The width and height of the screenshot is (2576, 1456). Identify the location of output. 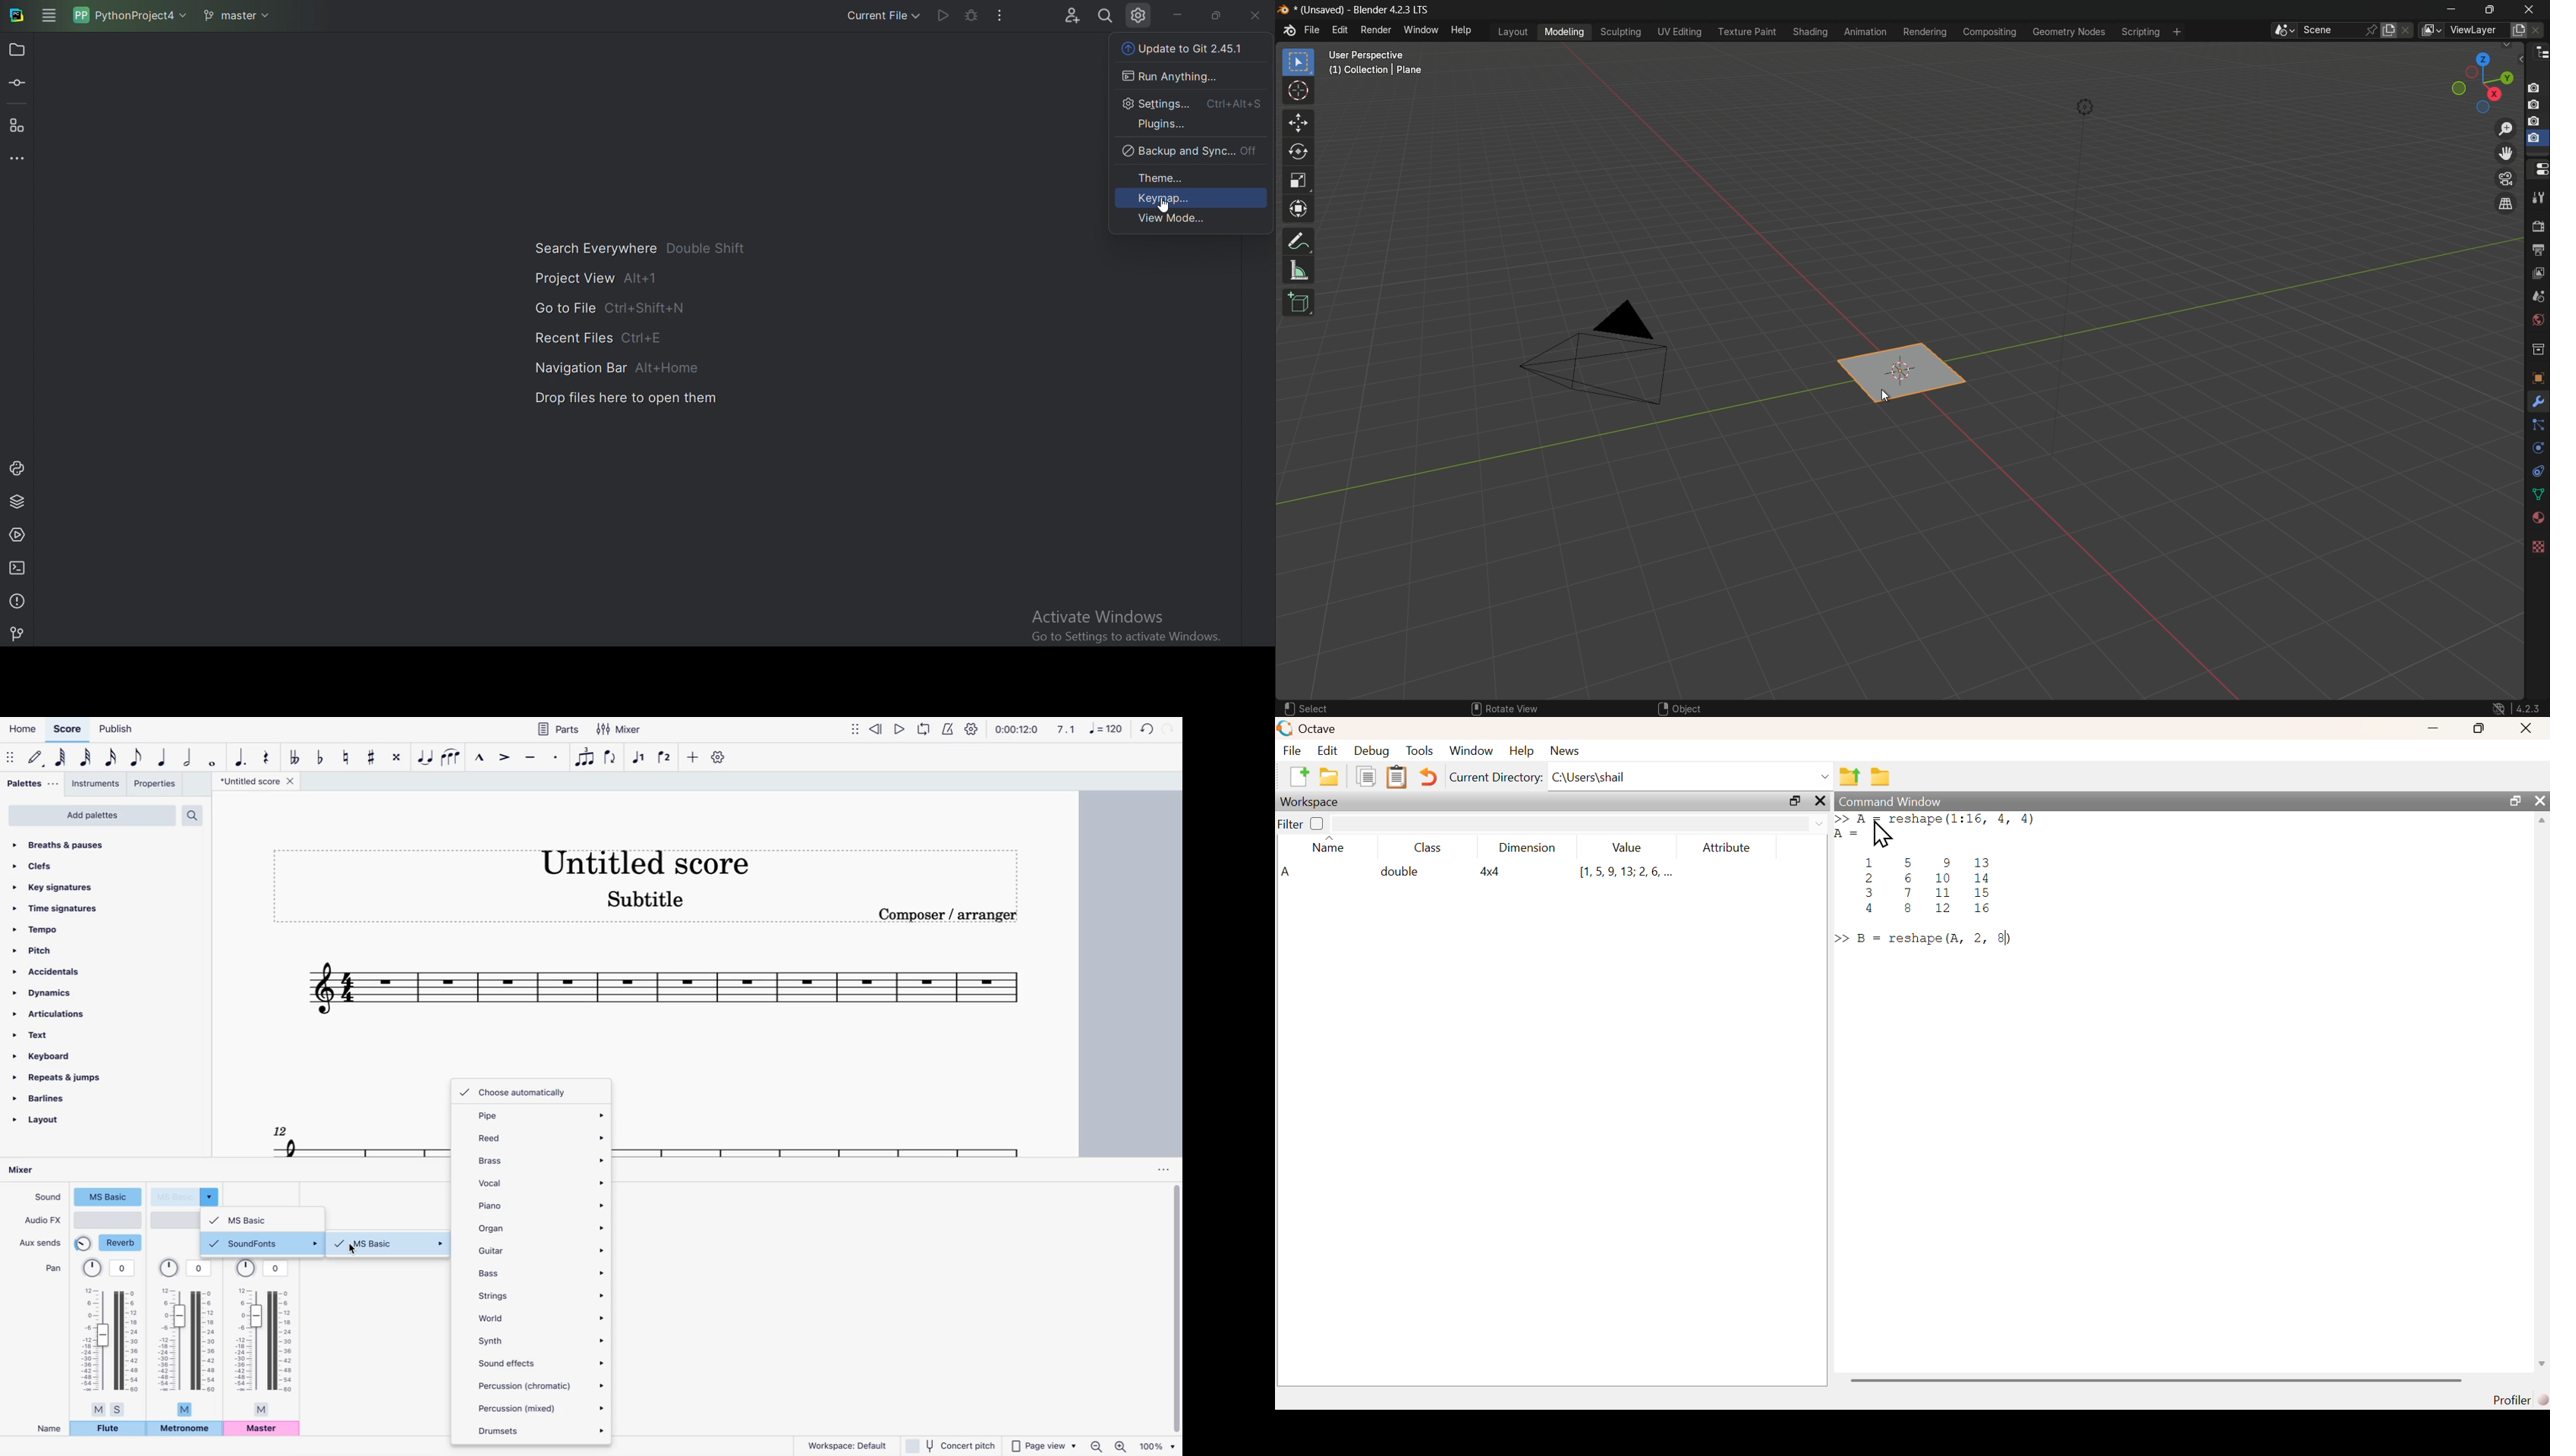
(2537, 248).